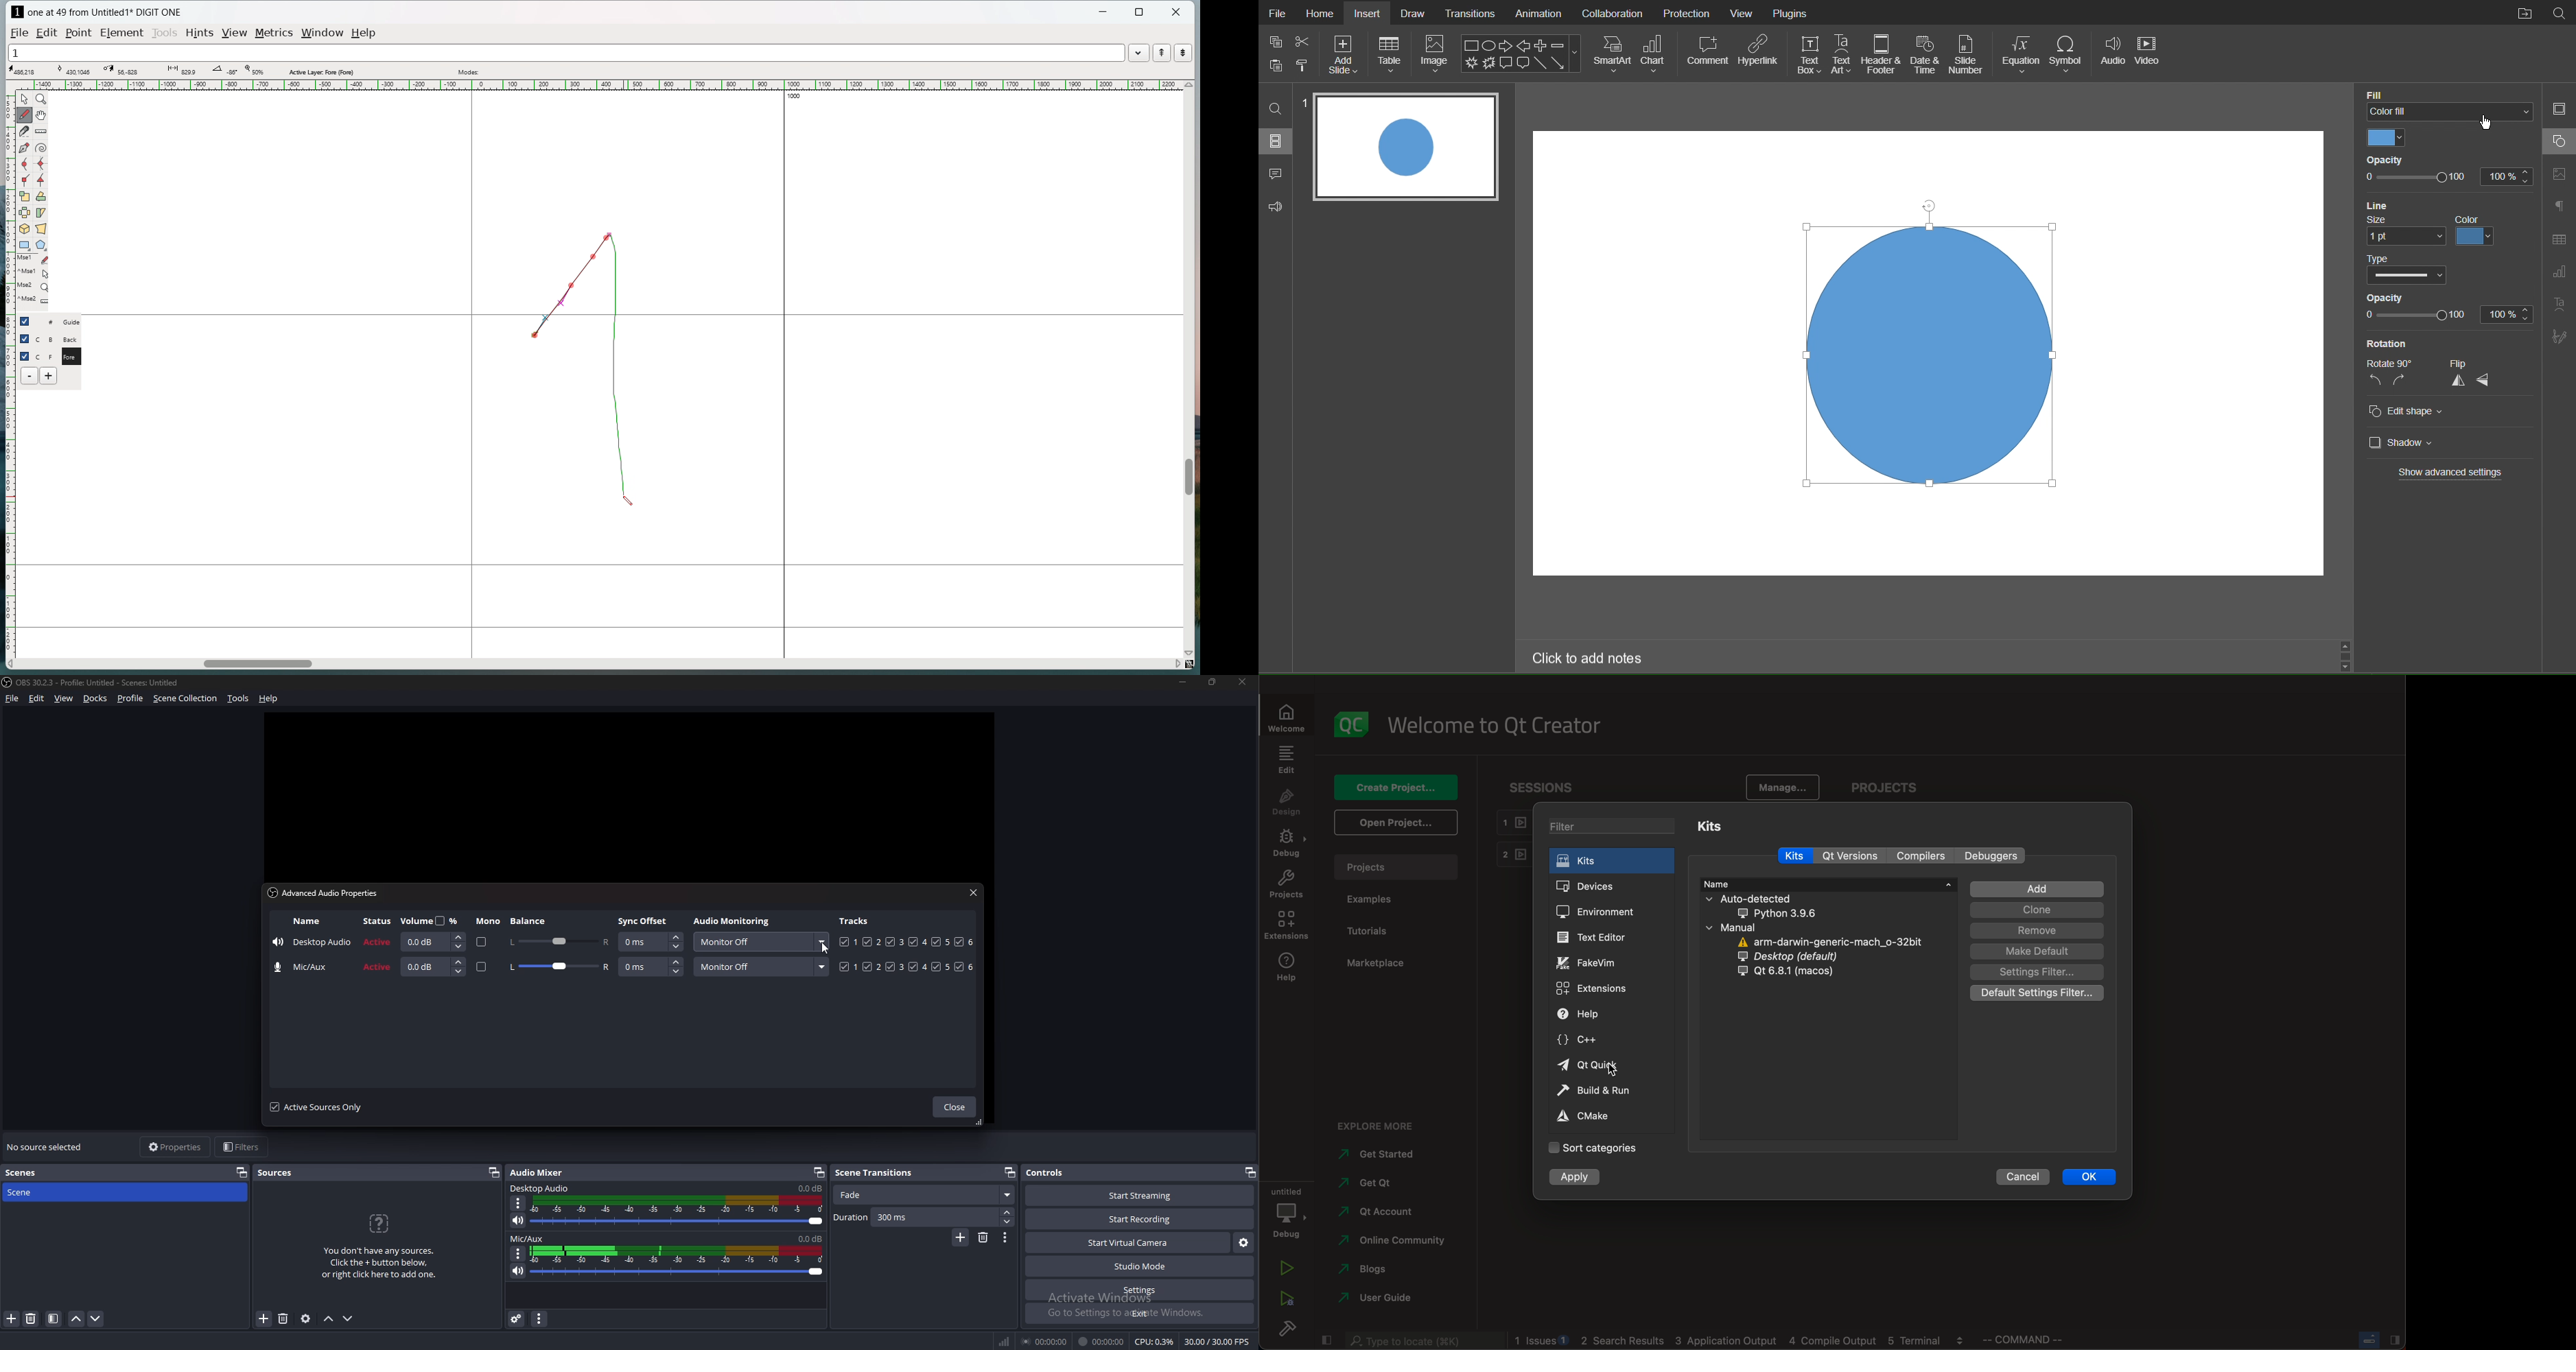 This screenshot has height=1372, width=2576. What do you see at coordinates (1768, 907) in the screenshot?
I see `auto detected` at bounding box center [1768, 907].